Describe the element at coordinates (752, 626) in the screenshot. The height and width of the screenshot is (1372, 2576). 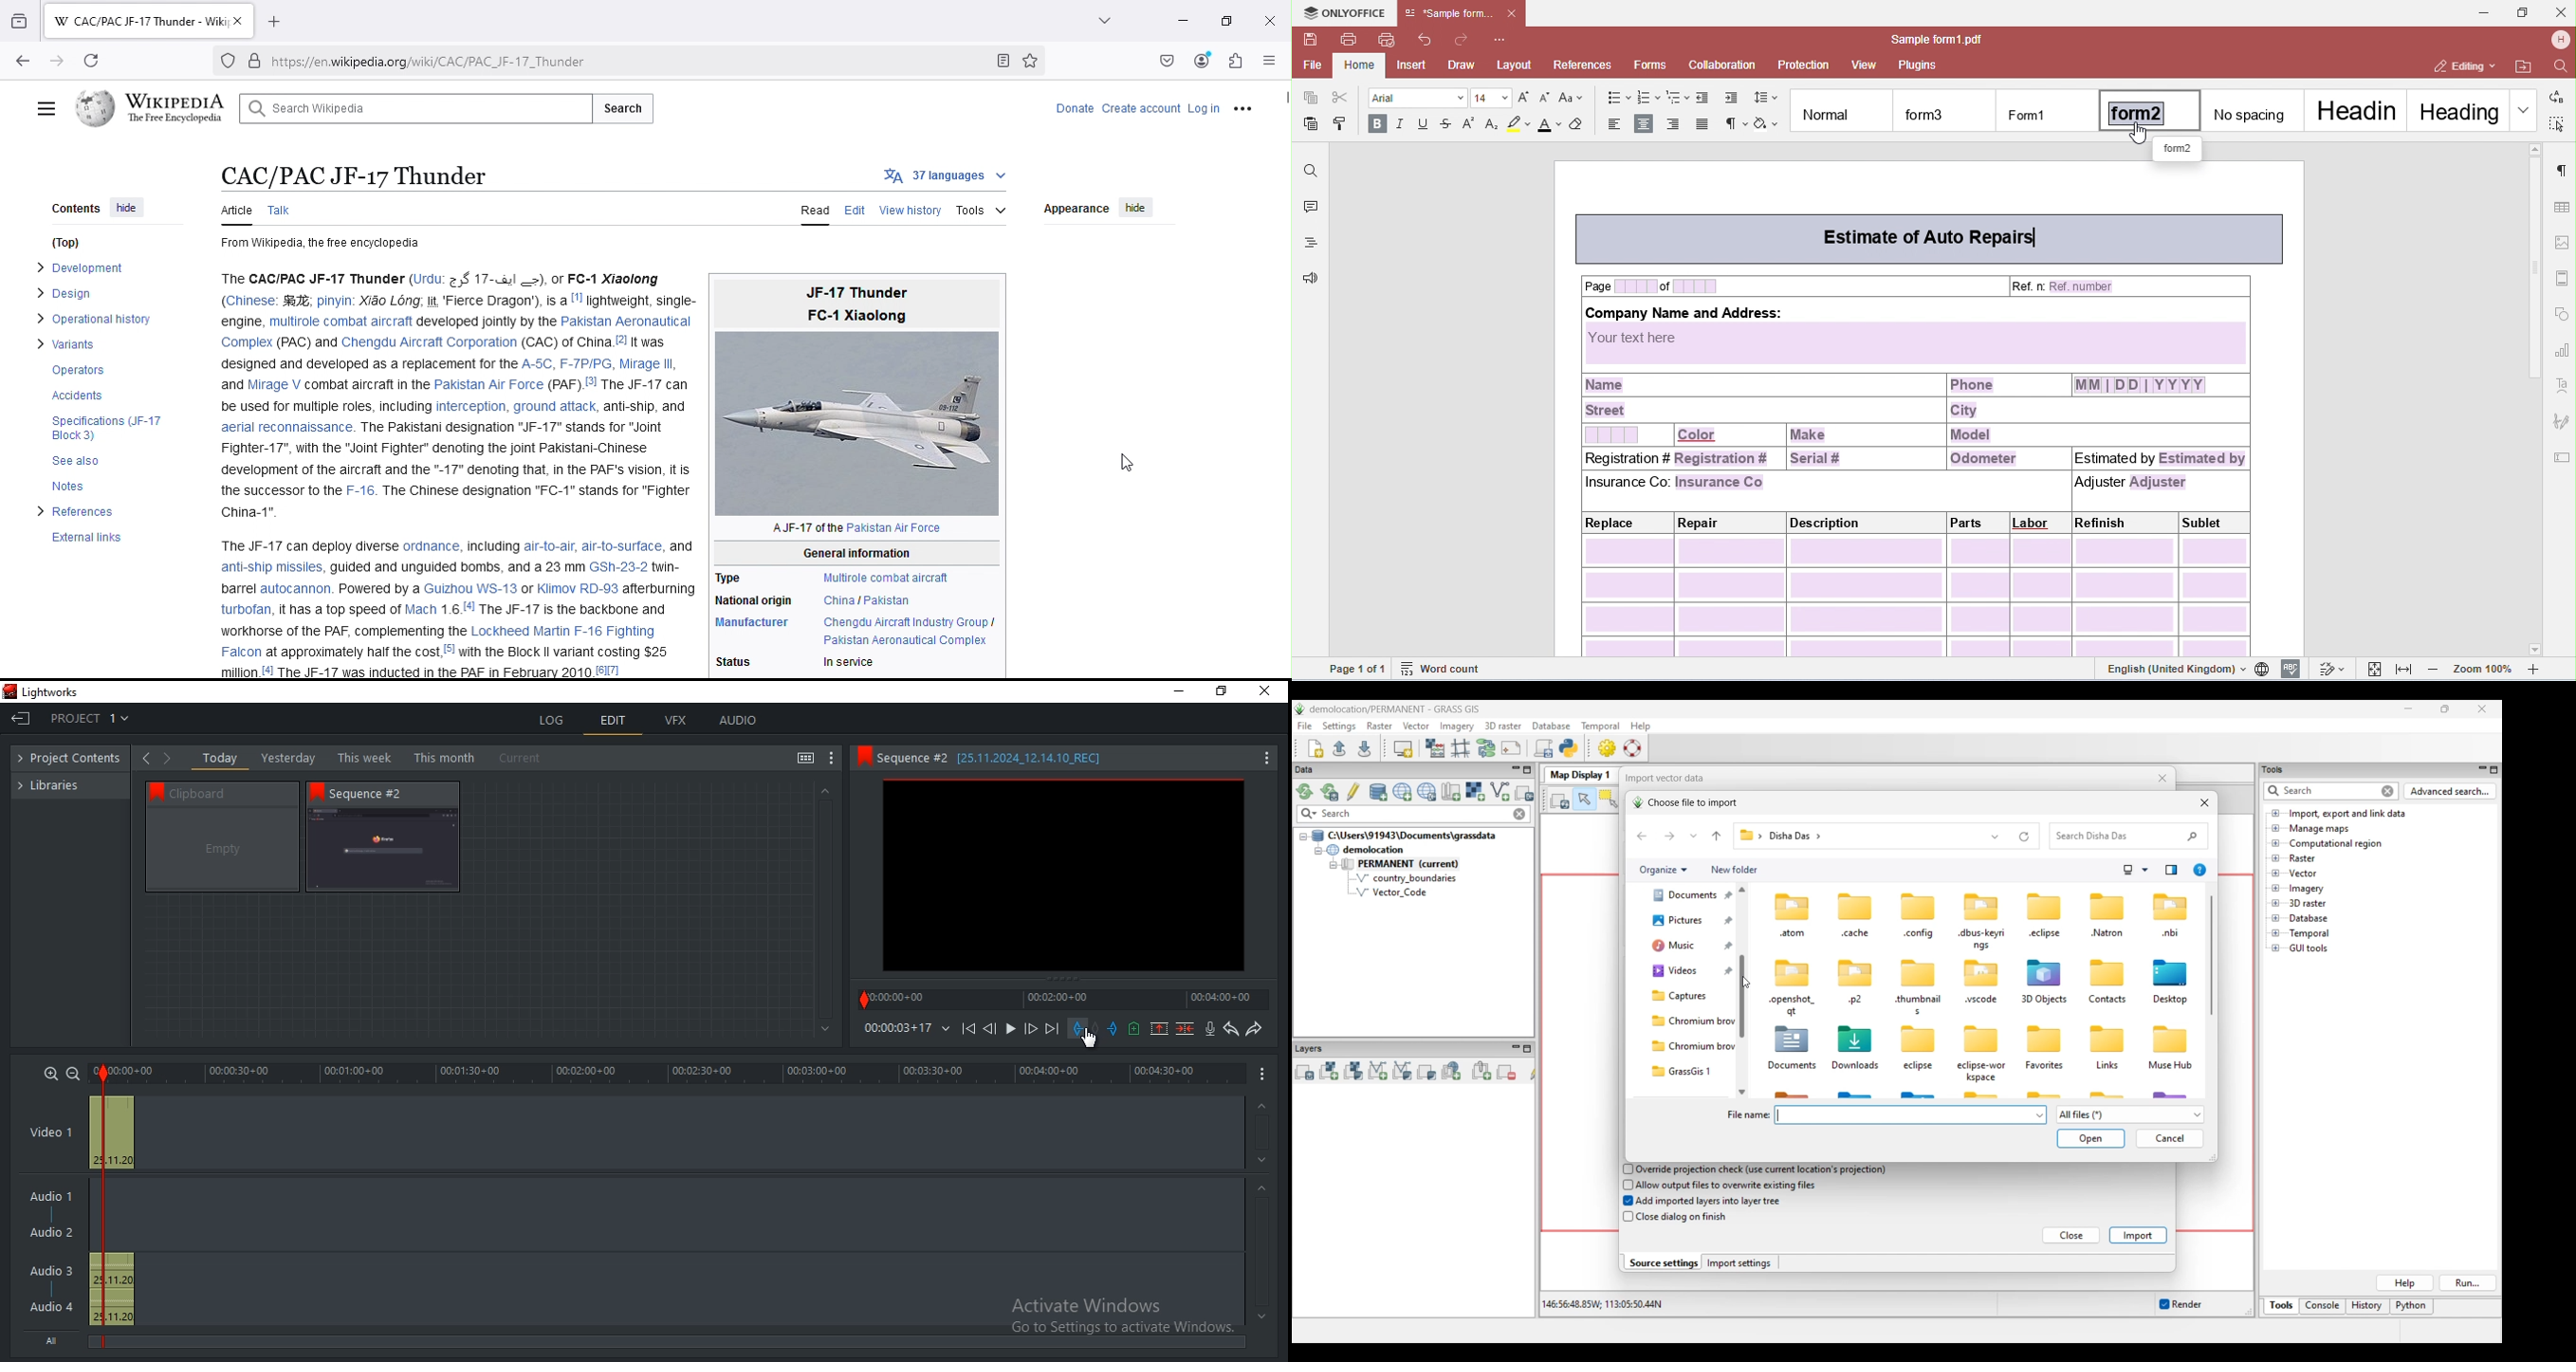
I see `Manufacturer` at that location.